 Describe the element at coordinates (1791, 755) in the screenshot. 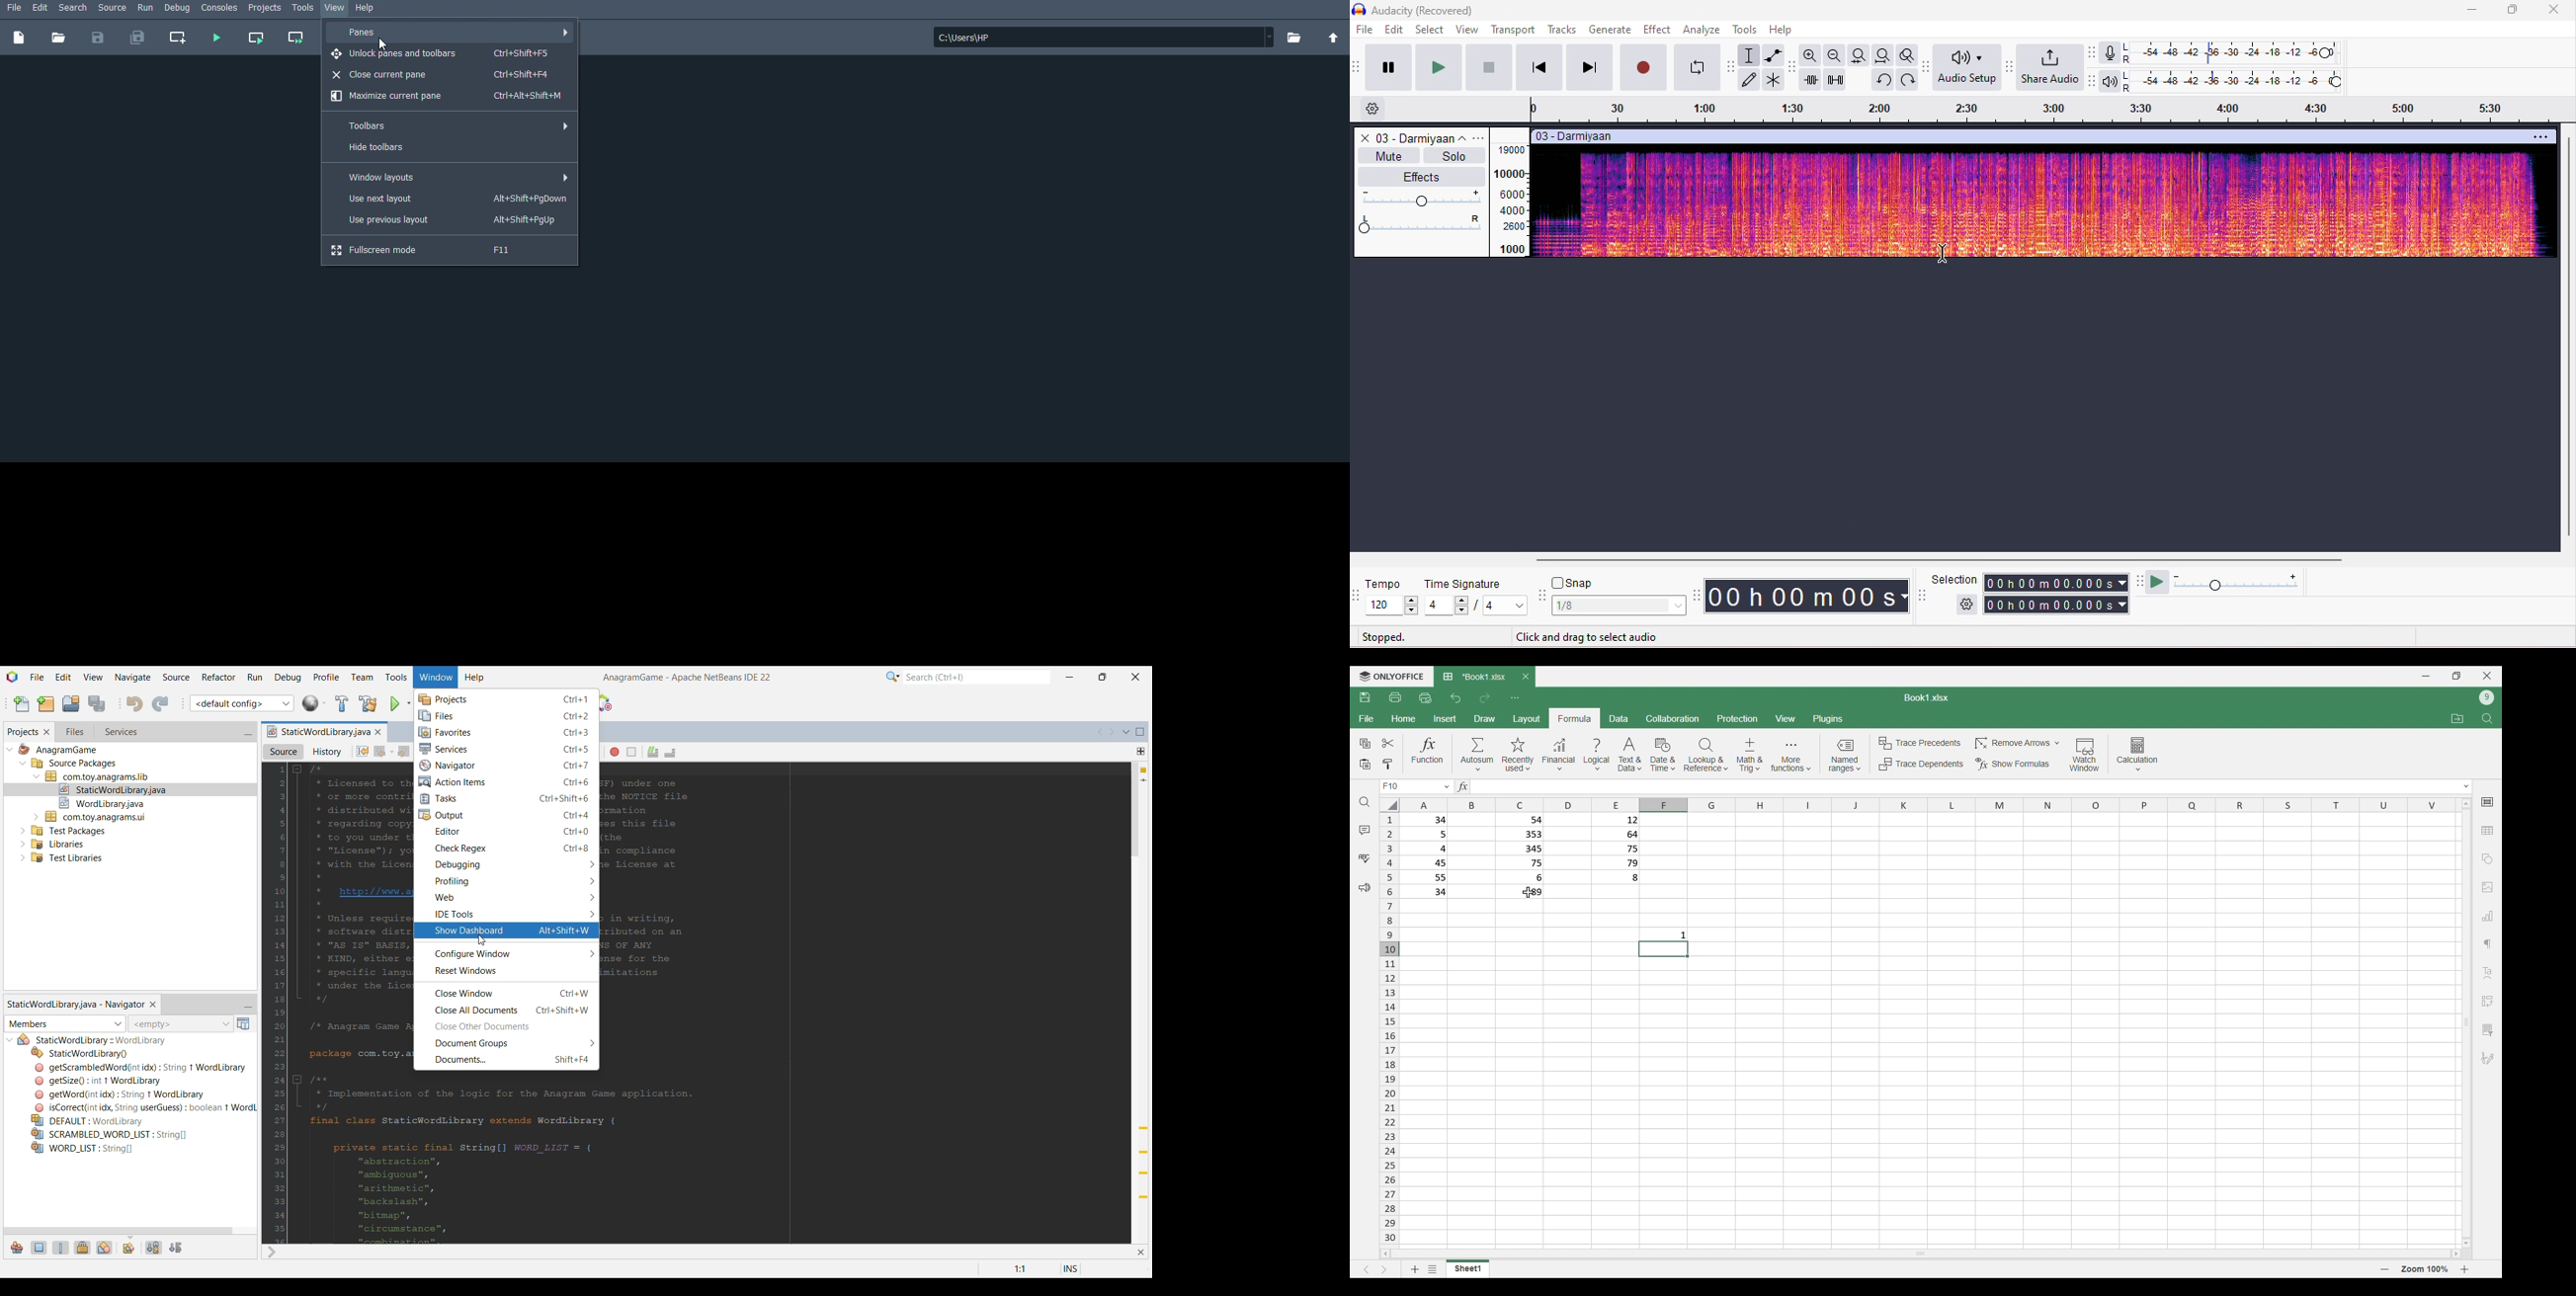

I see `More functions` at that location.